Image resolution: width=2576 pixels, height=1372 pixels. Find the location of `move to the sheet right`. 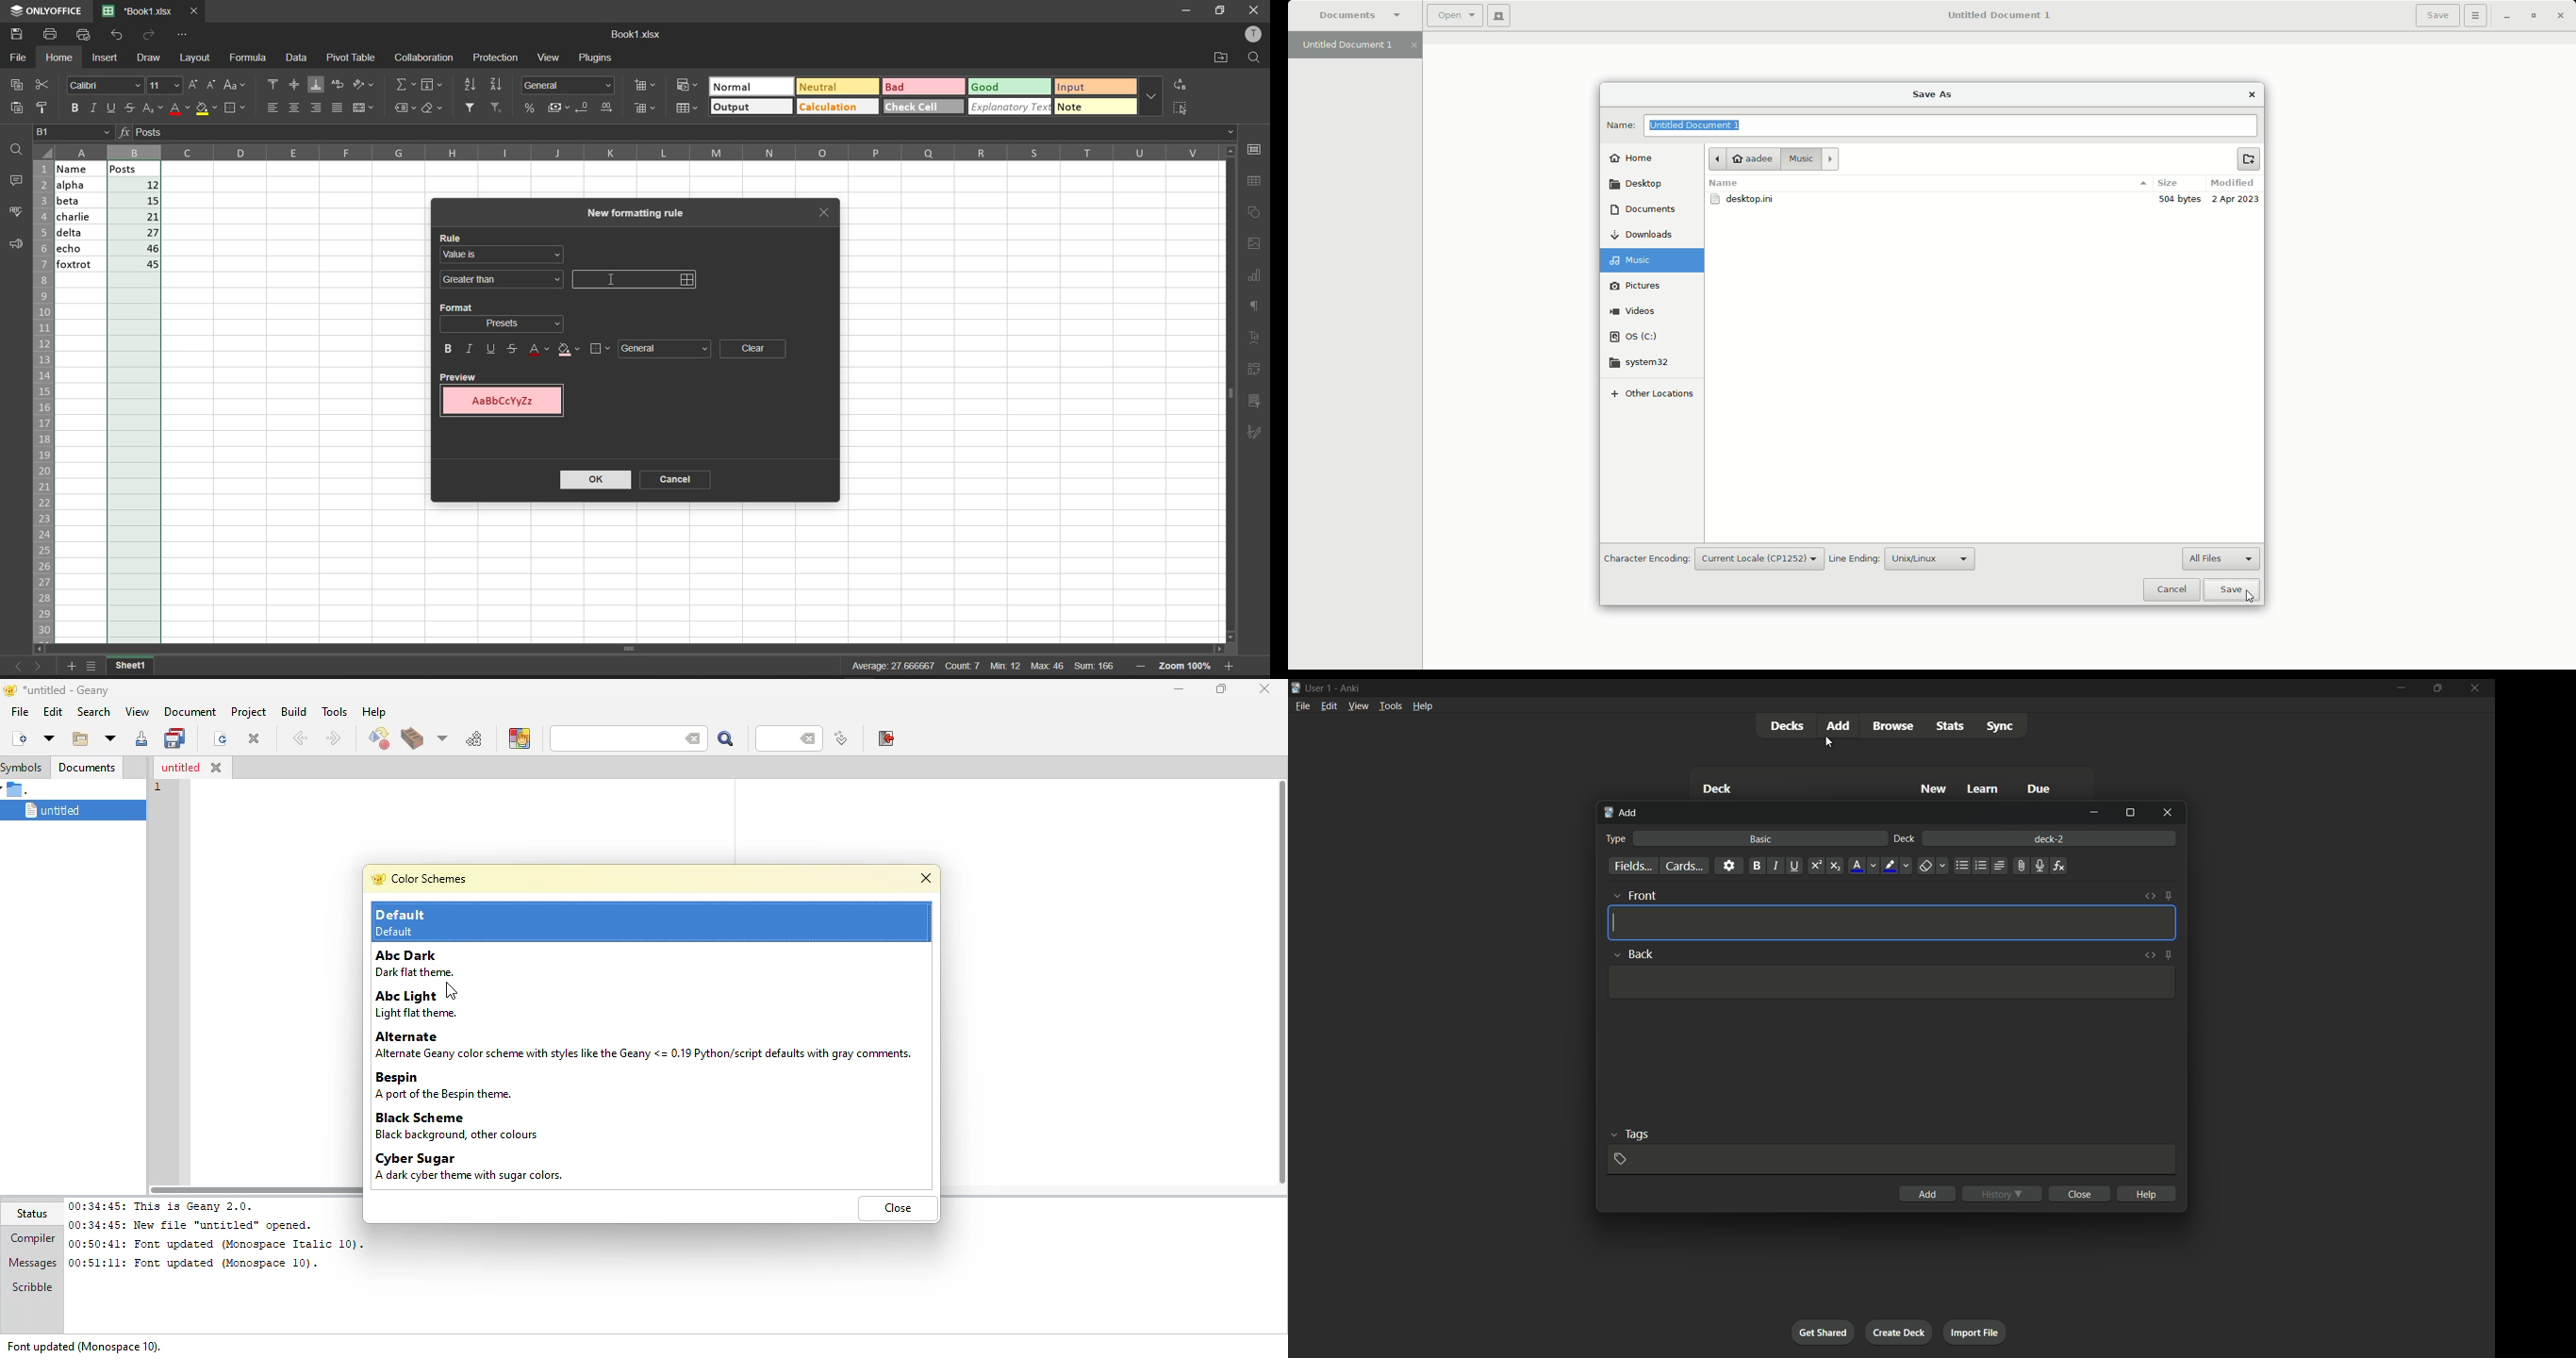

move to the sheet right is located at coordinates (38, 665).